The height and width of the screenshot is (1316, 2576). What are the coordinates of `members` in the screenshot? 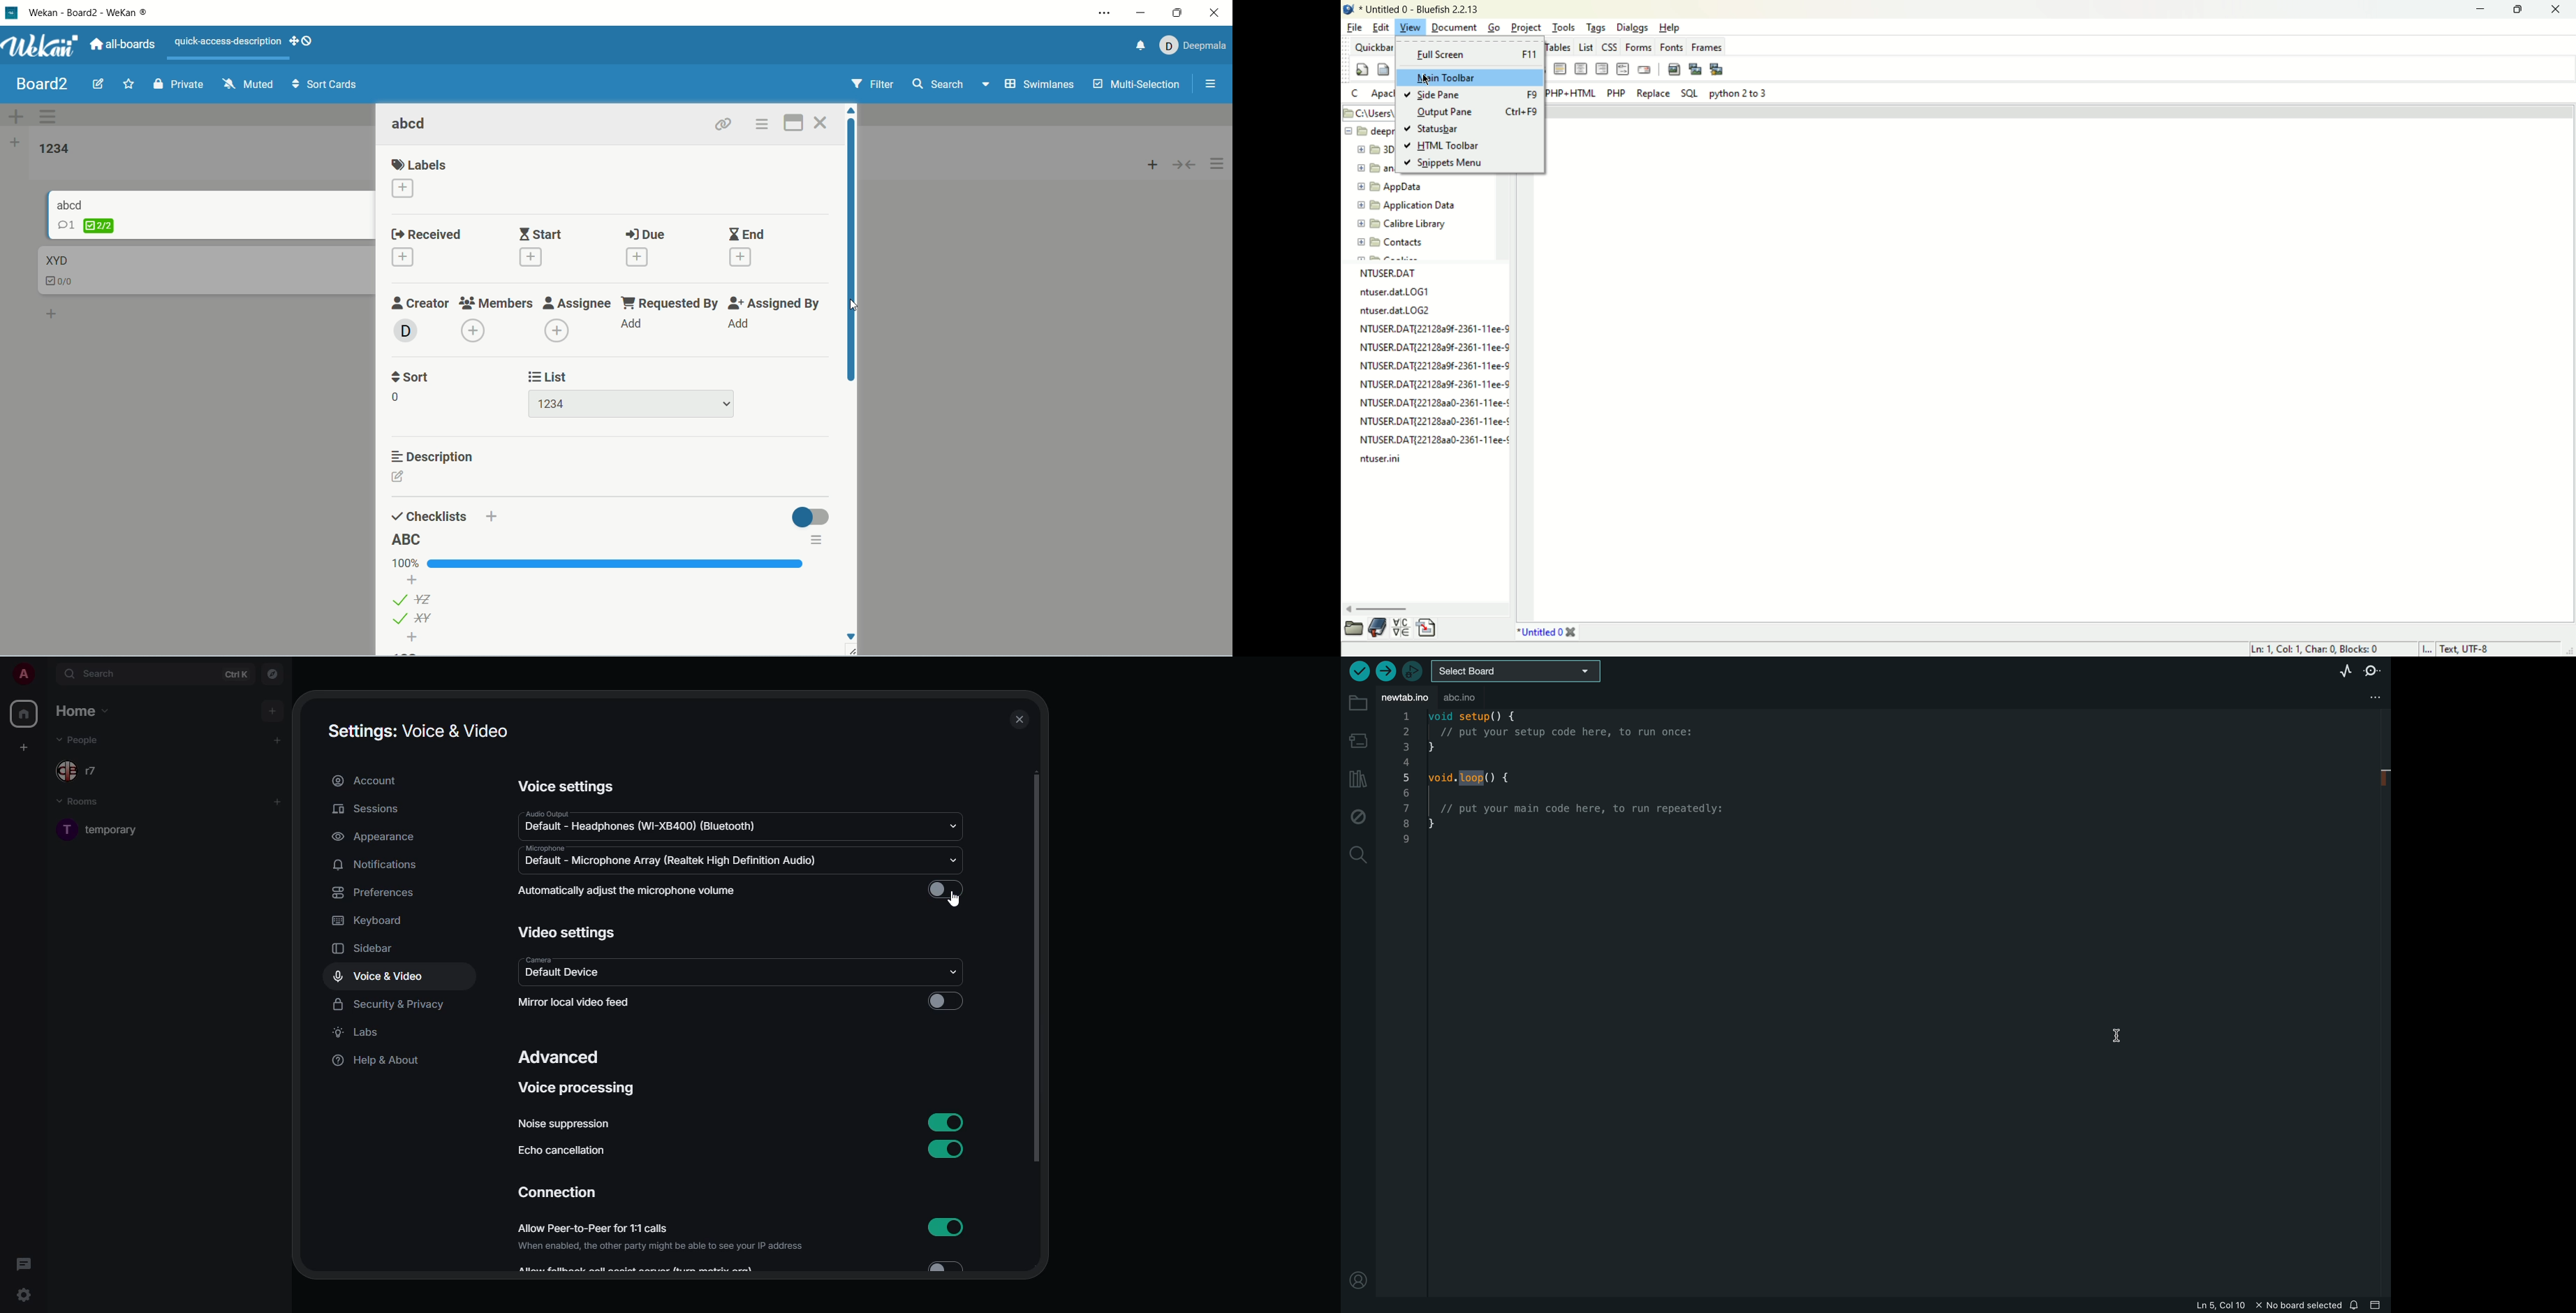 It's located at (496, 302).